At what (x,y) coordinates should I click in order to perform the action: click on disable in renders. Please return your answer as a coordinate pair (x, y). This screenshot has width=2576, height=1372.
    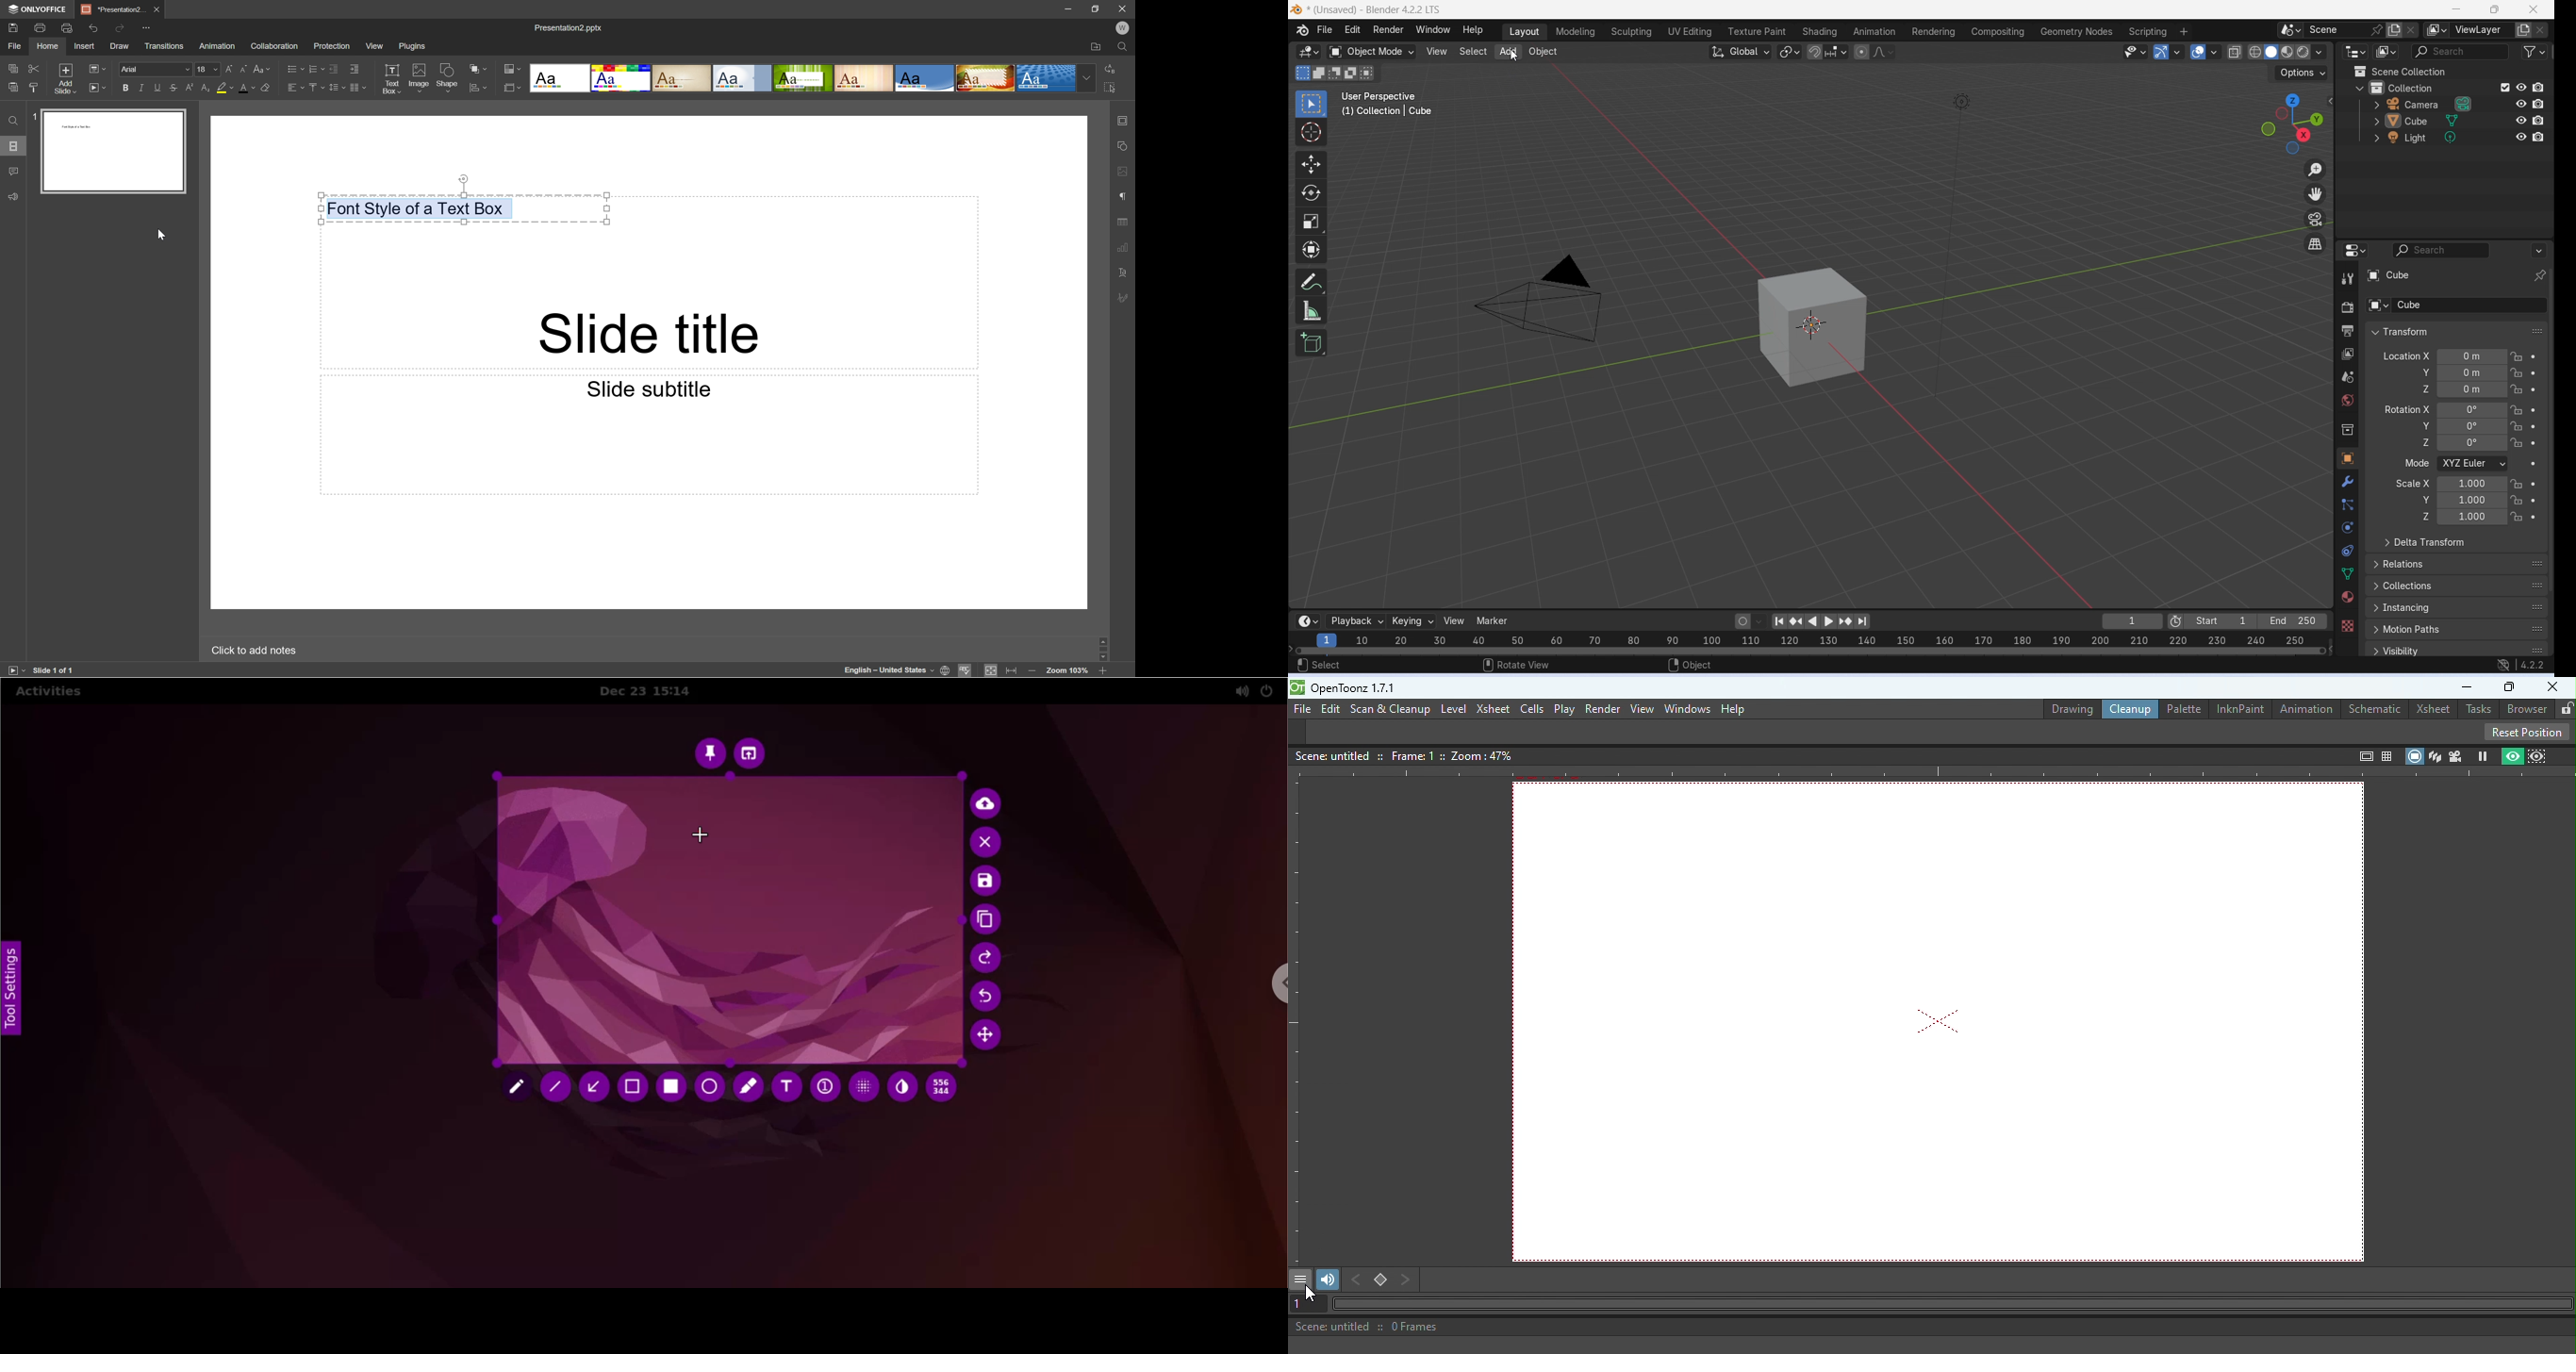
    Looking at the image, I should click on (2538, 104).